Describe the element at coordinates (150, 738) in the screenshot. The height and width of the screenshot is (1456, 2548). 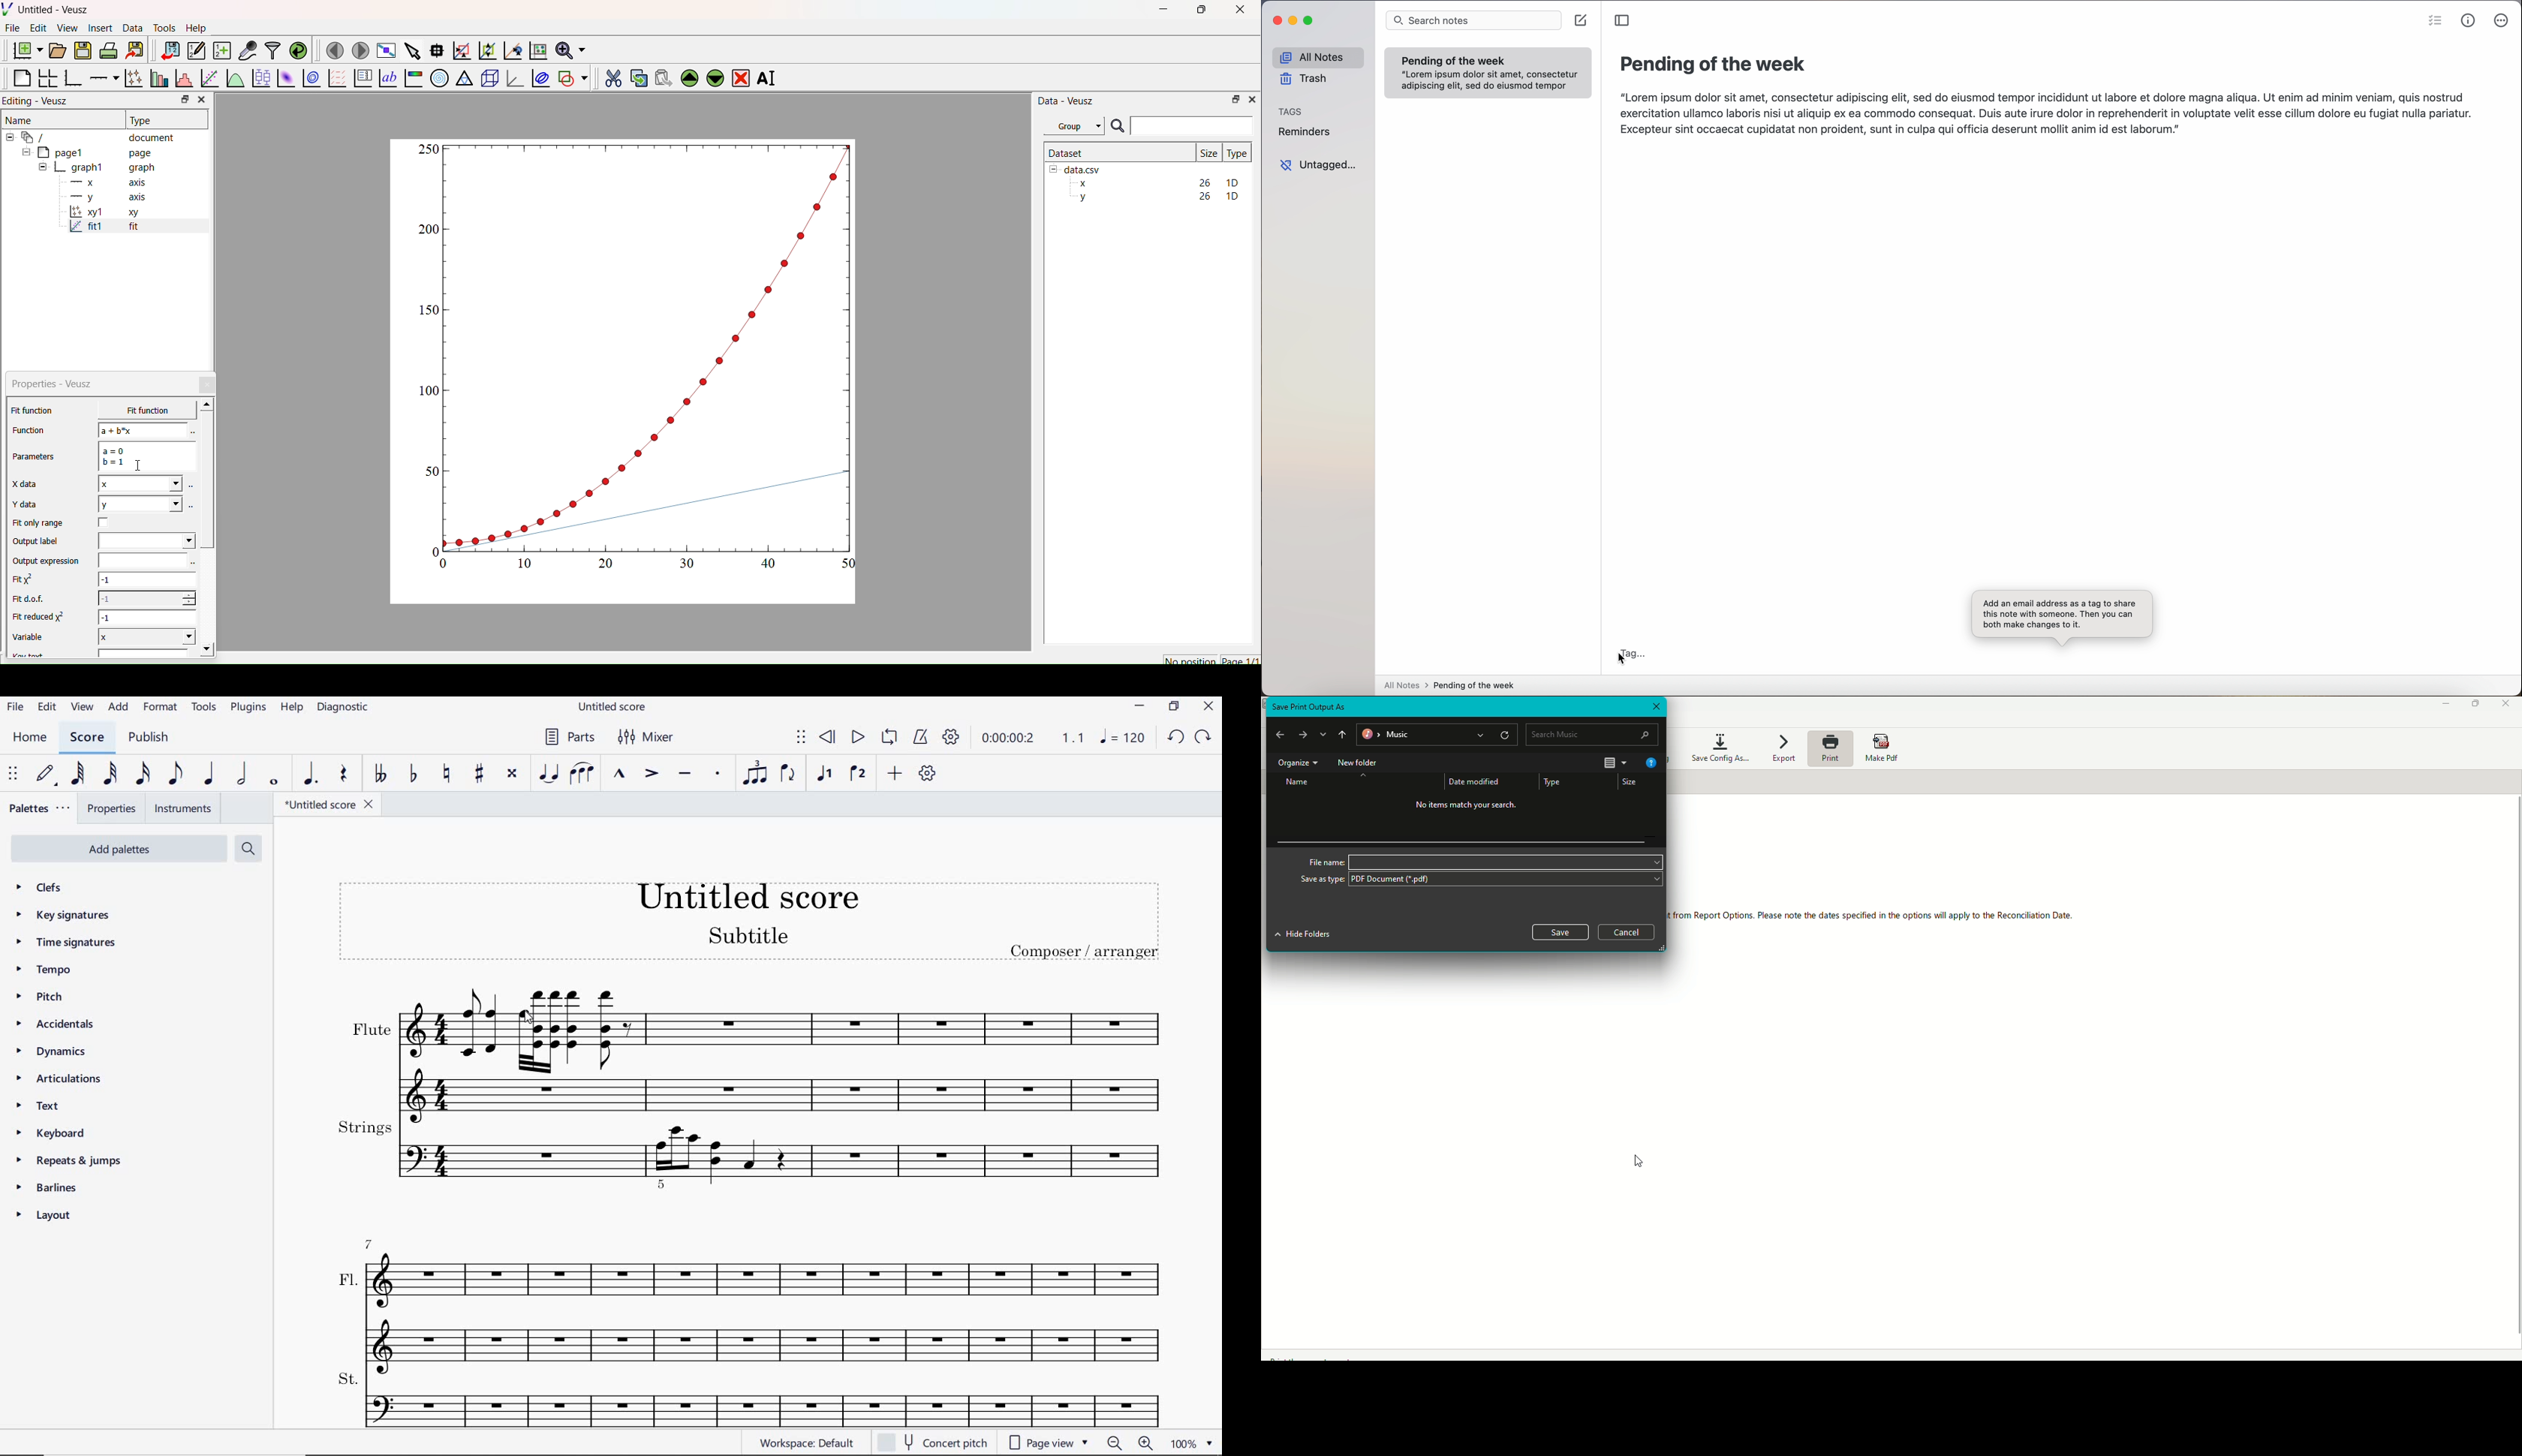
I see `publish` at that location.